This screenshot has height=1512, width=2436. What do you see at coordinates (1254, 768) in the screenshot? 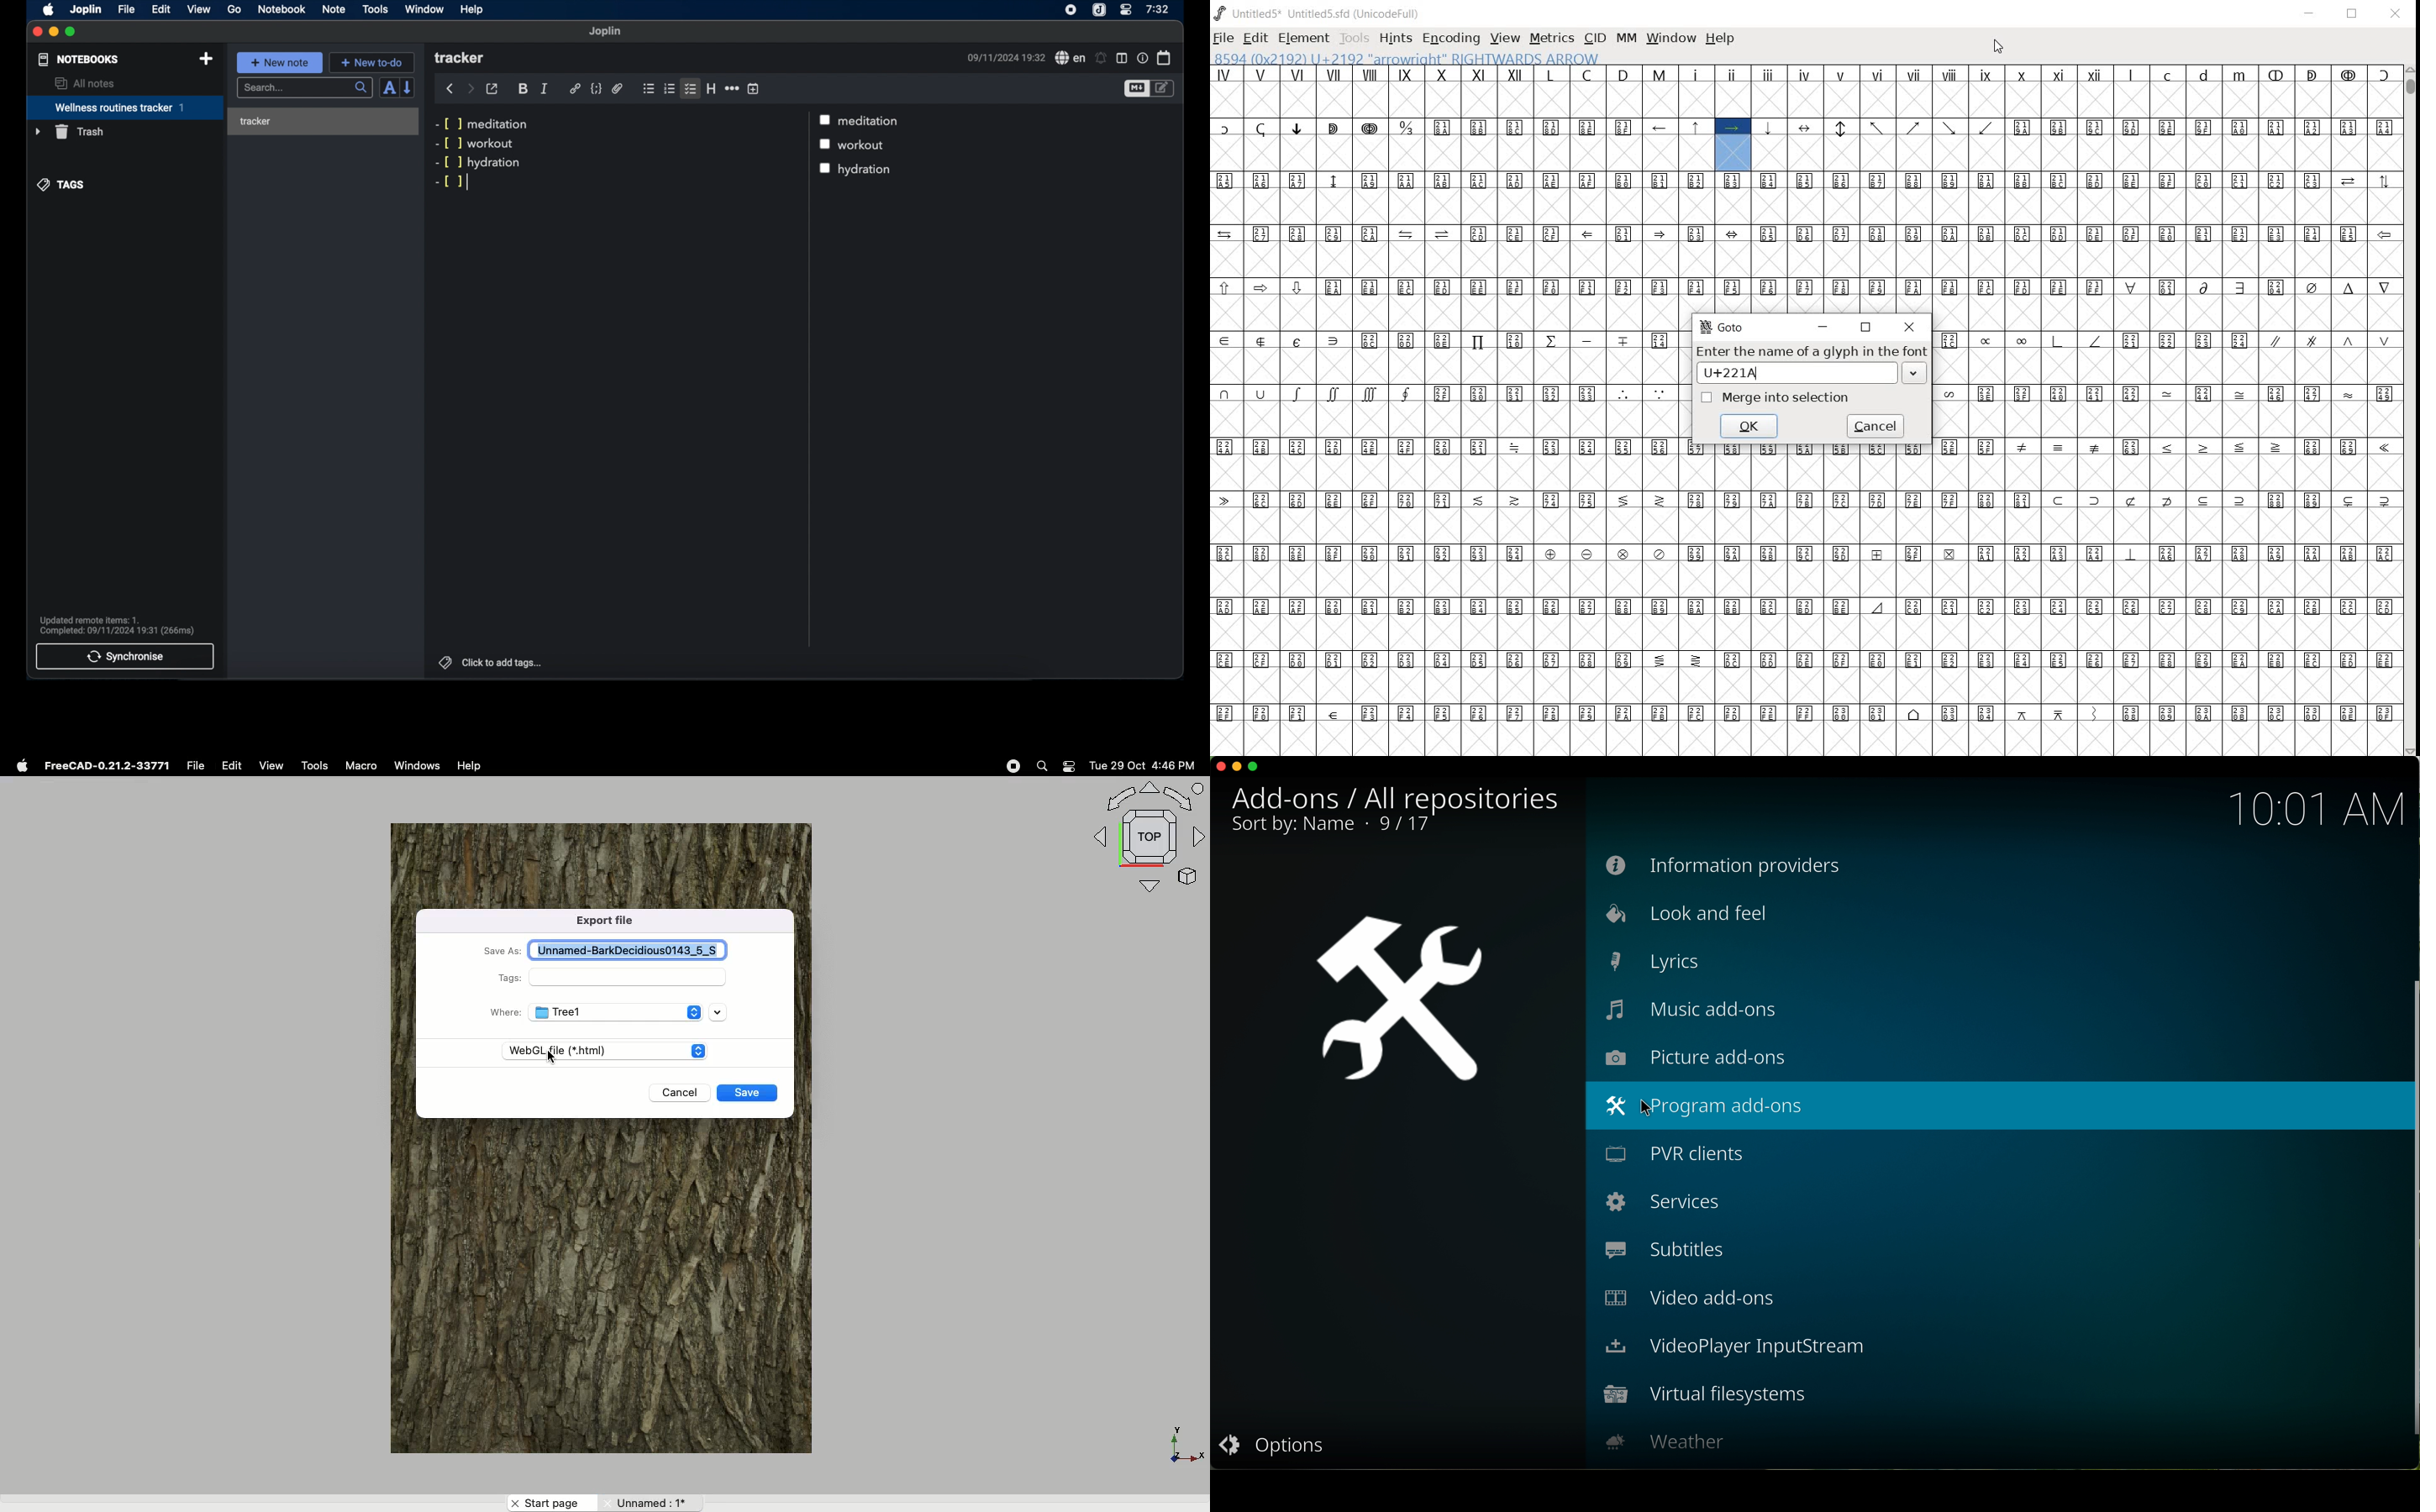
I see `maximize` at bounding box center [1254, 768].